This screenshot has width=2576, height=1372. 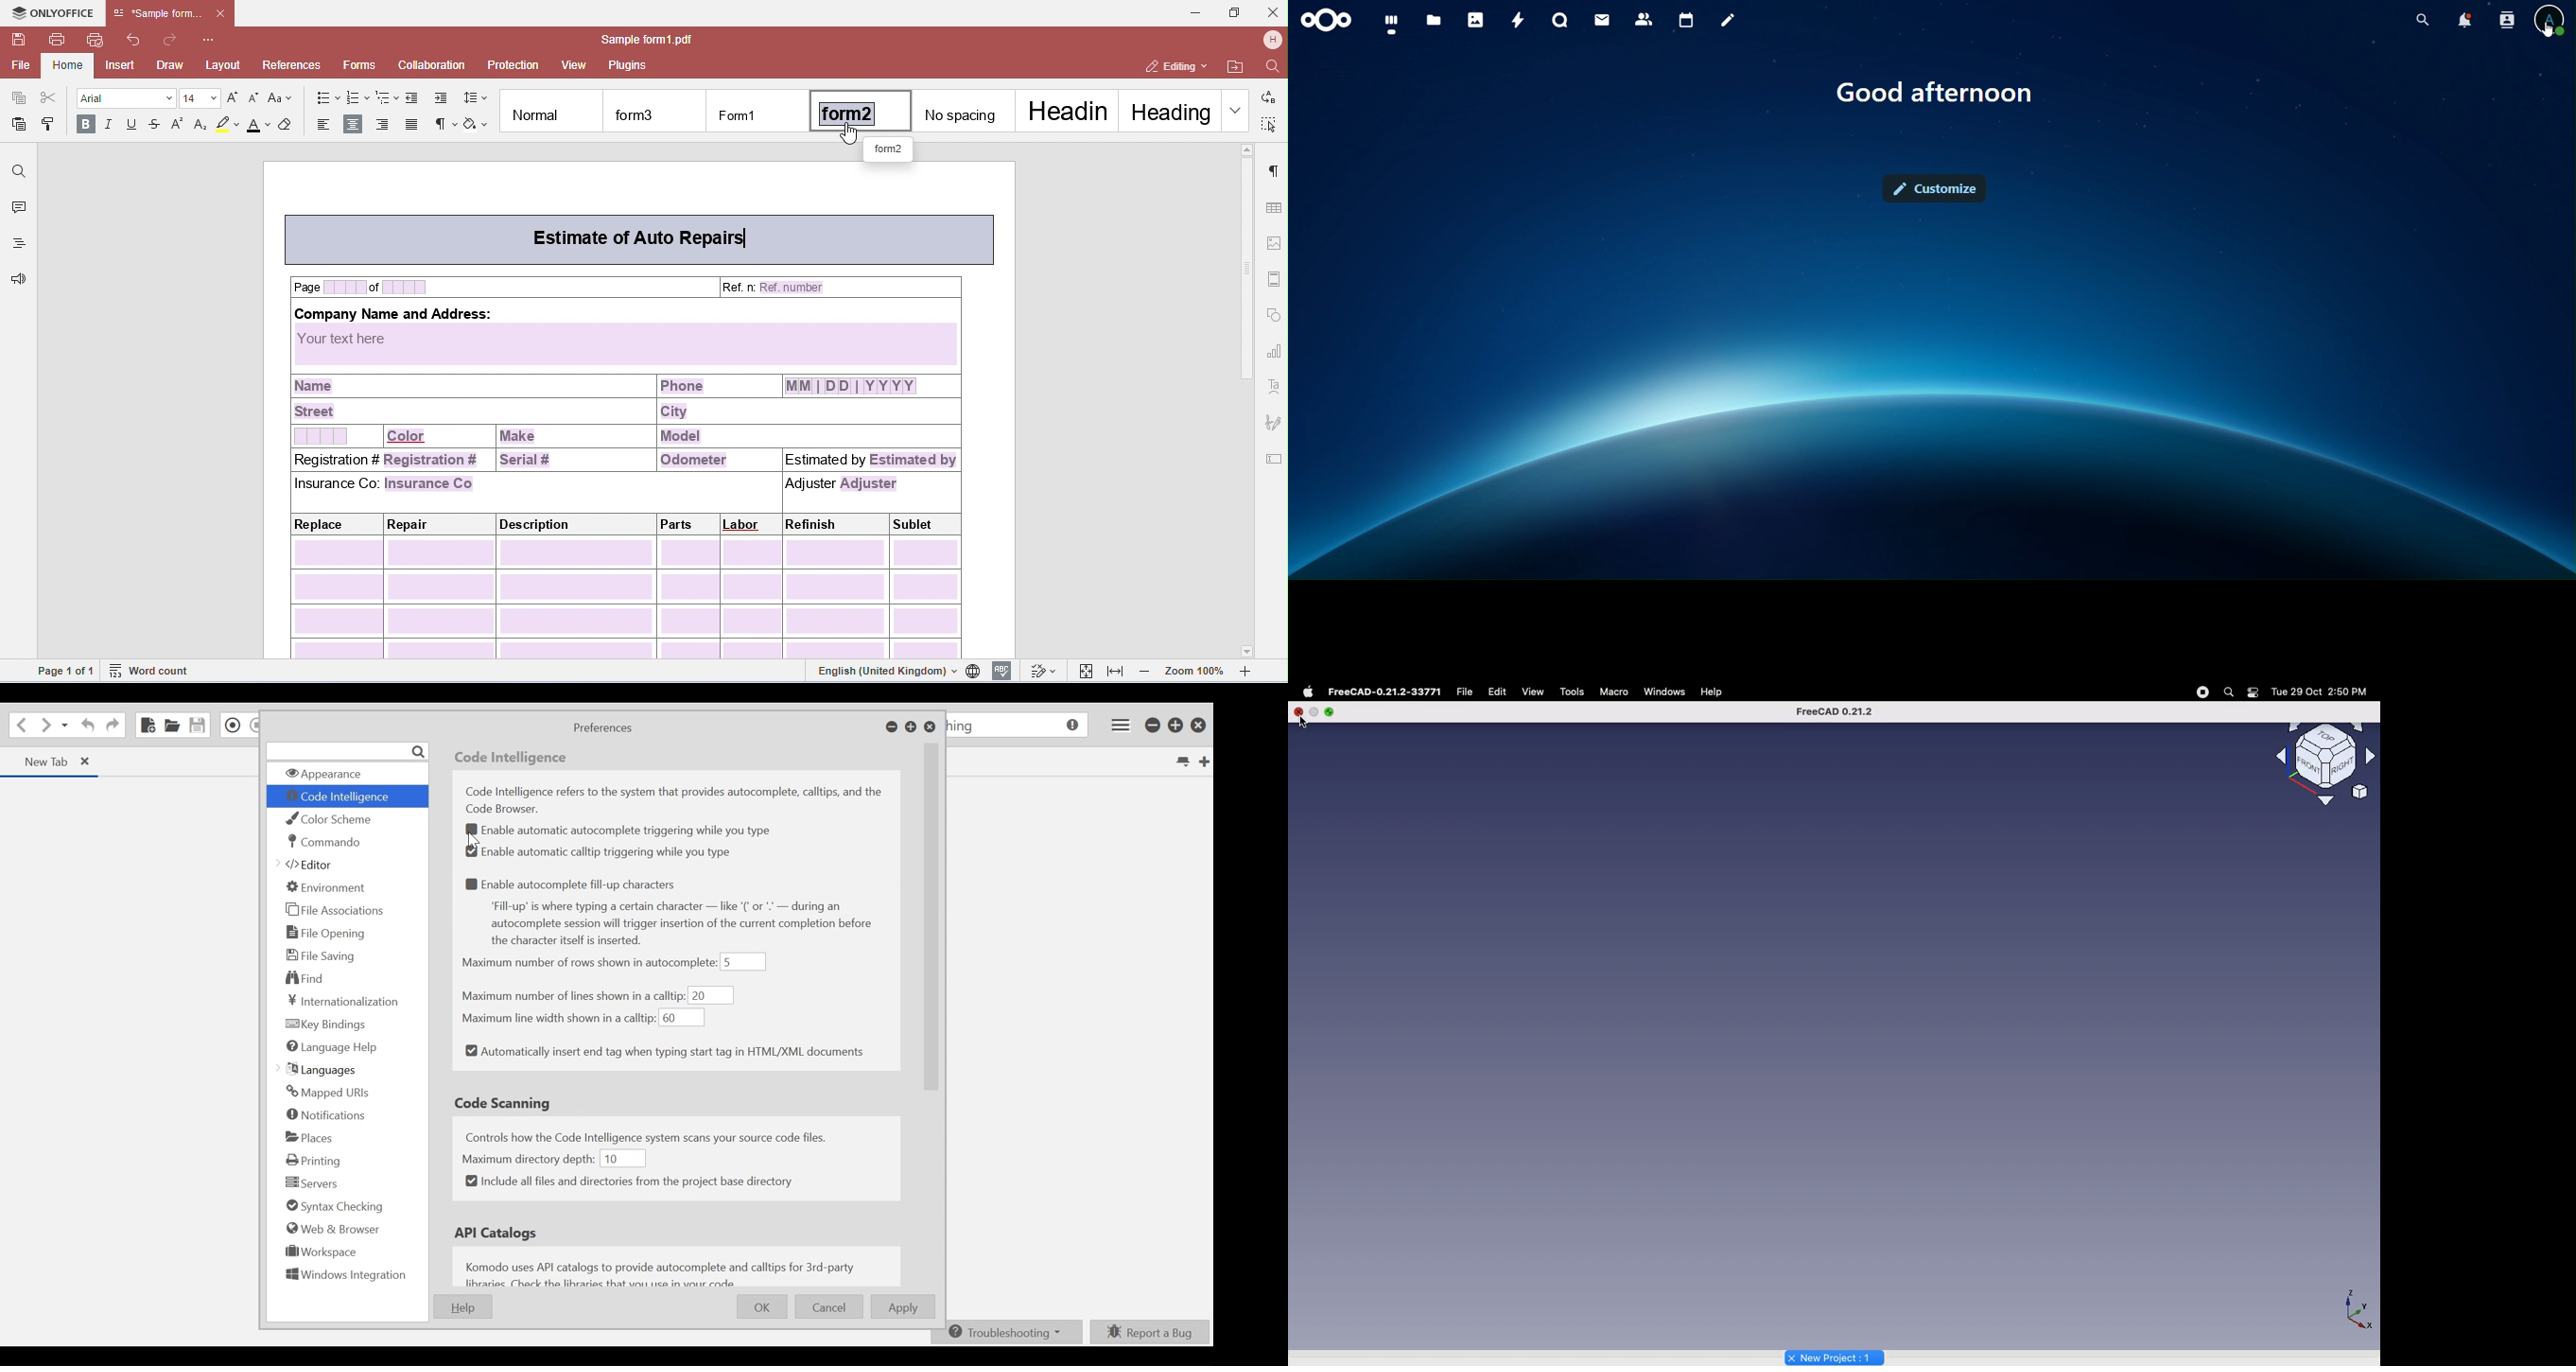 I want to click on Apply, so click(x=905, y=1307).